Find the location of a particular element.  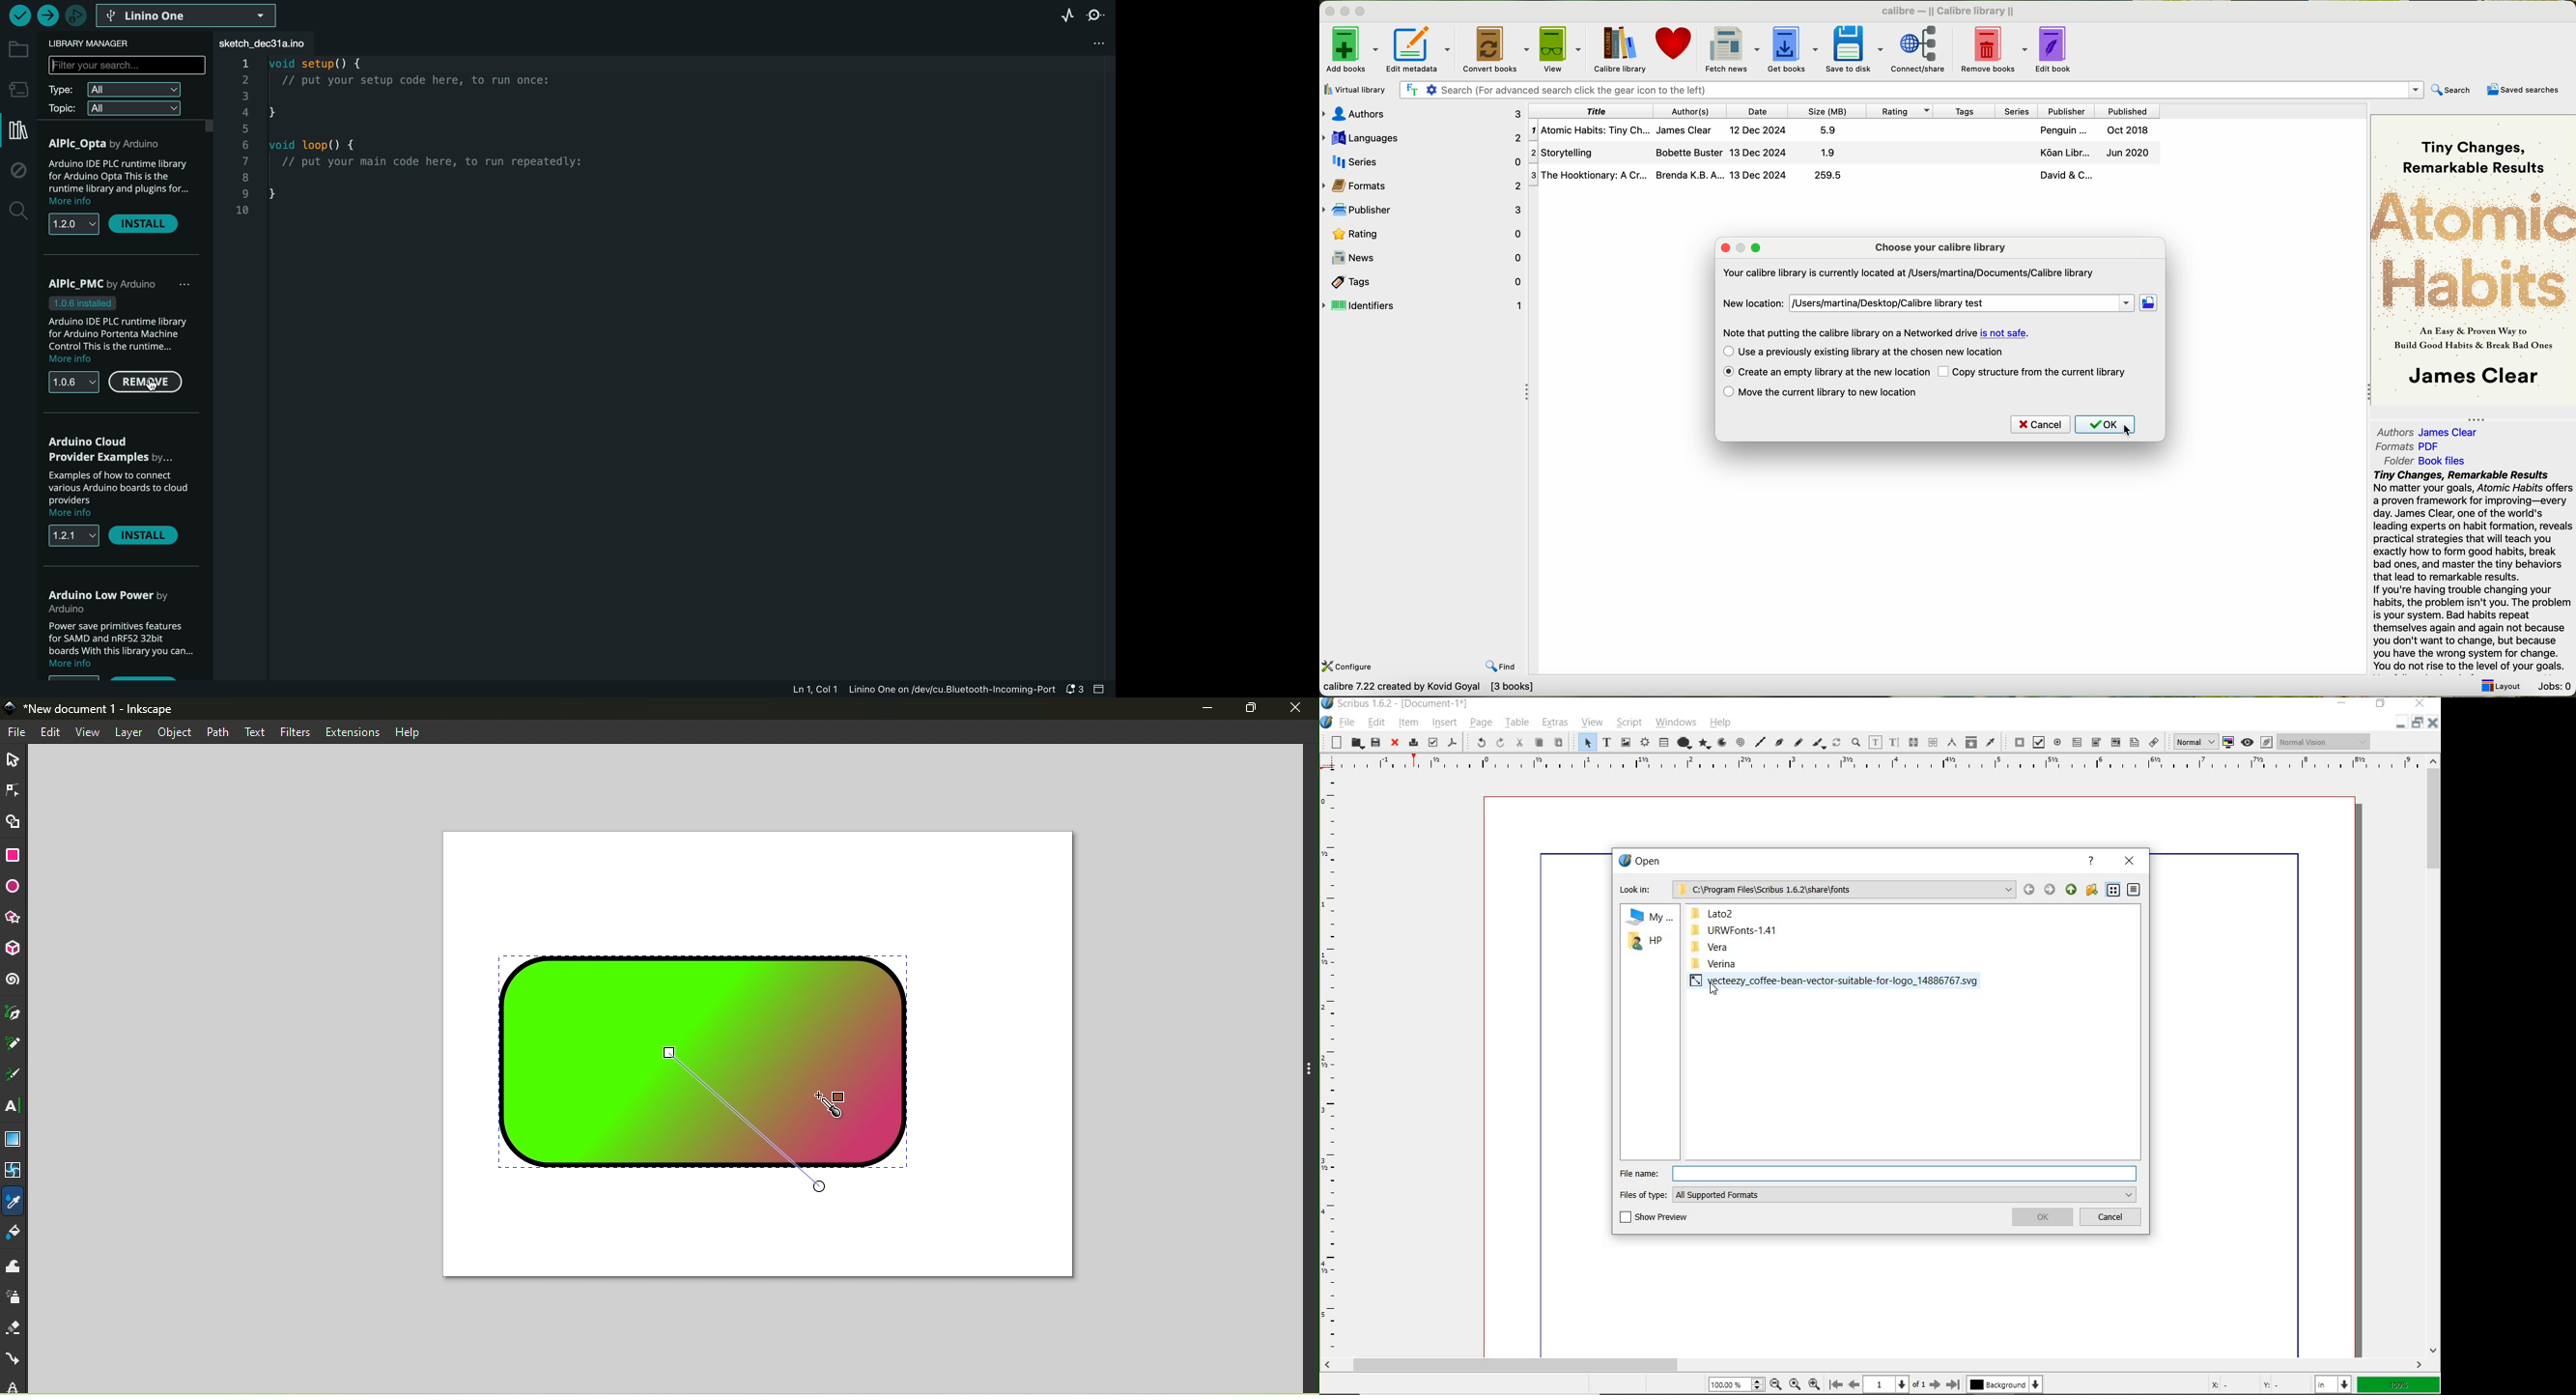

pdf check box is located at coordinates (2039, 742).